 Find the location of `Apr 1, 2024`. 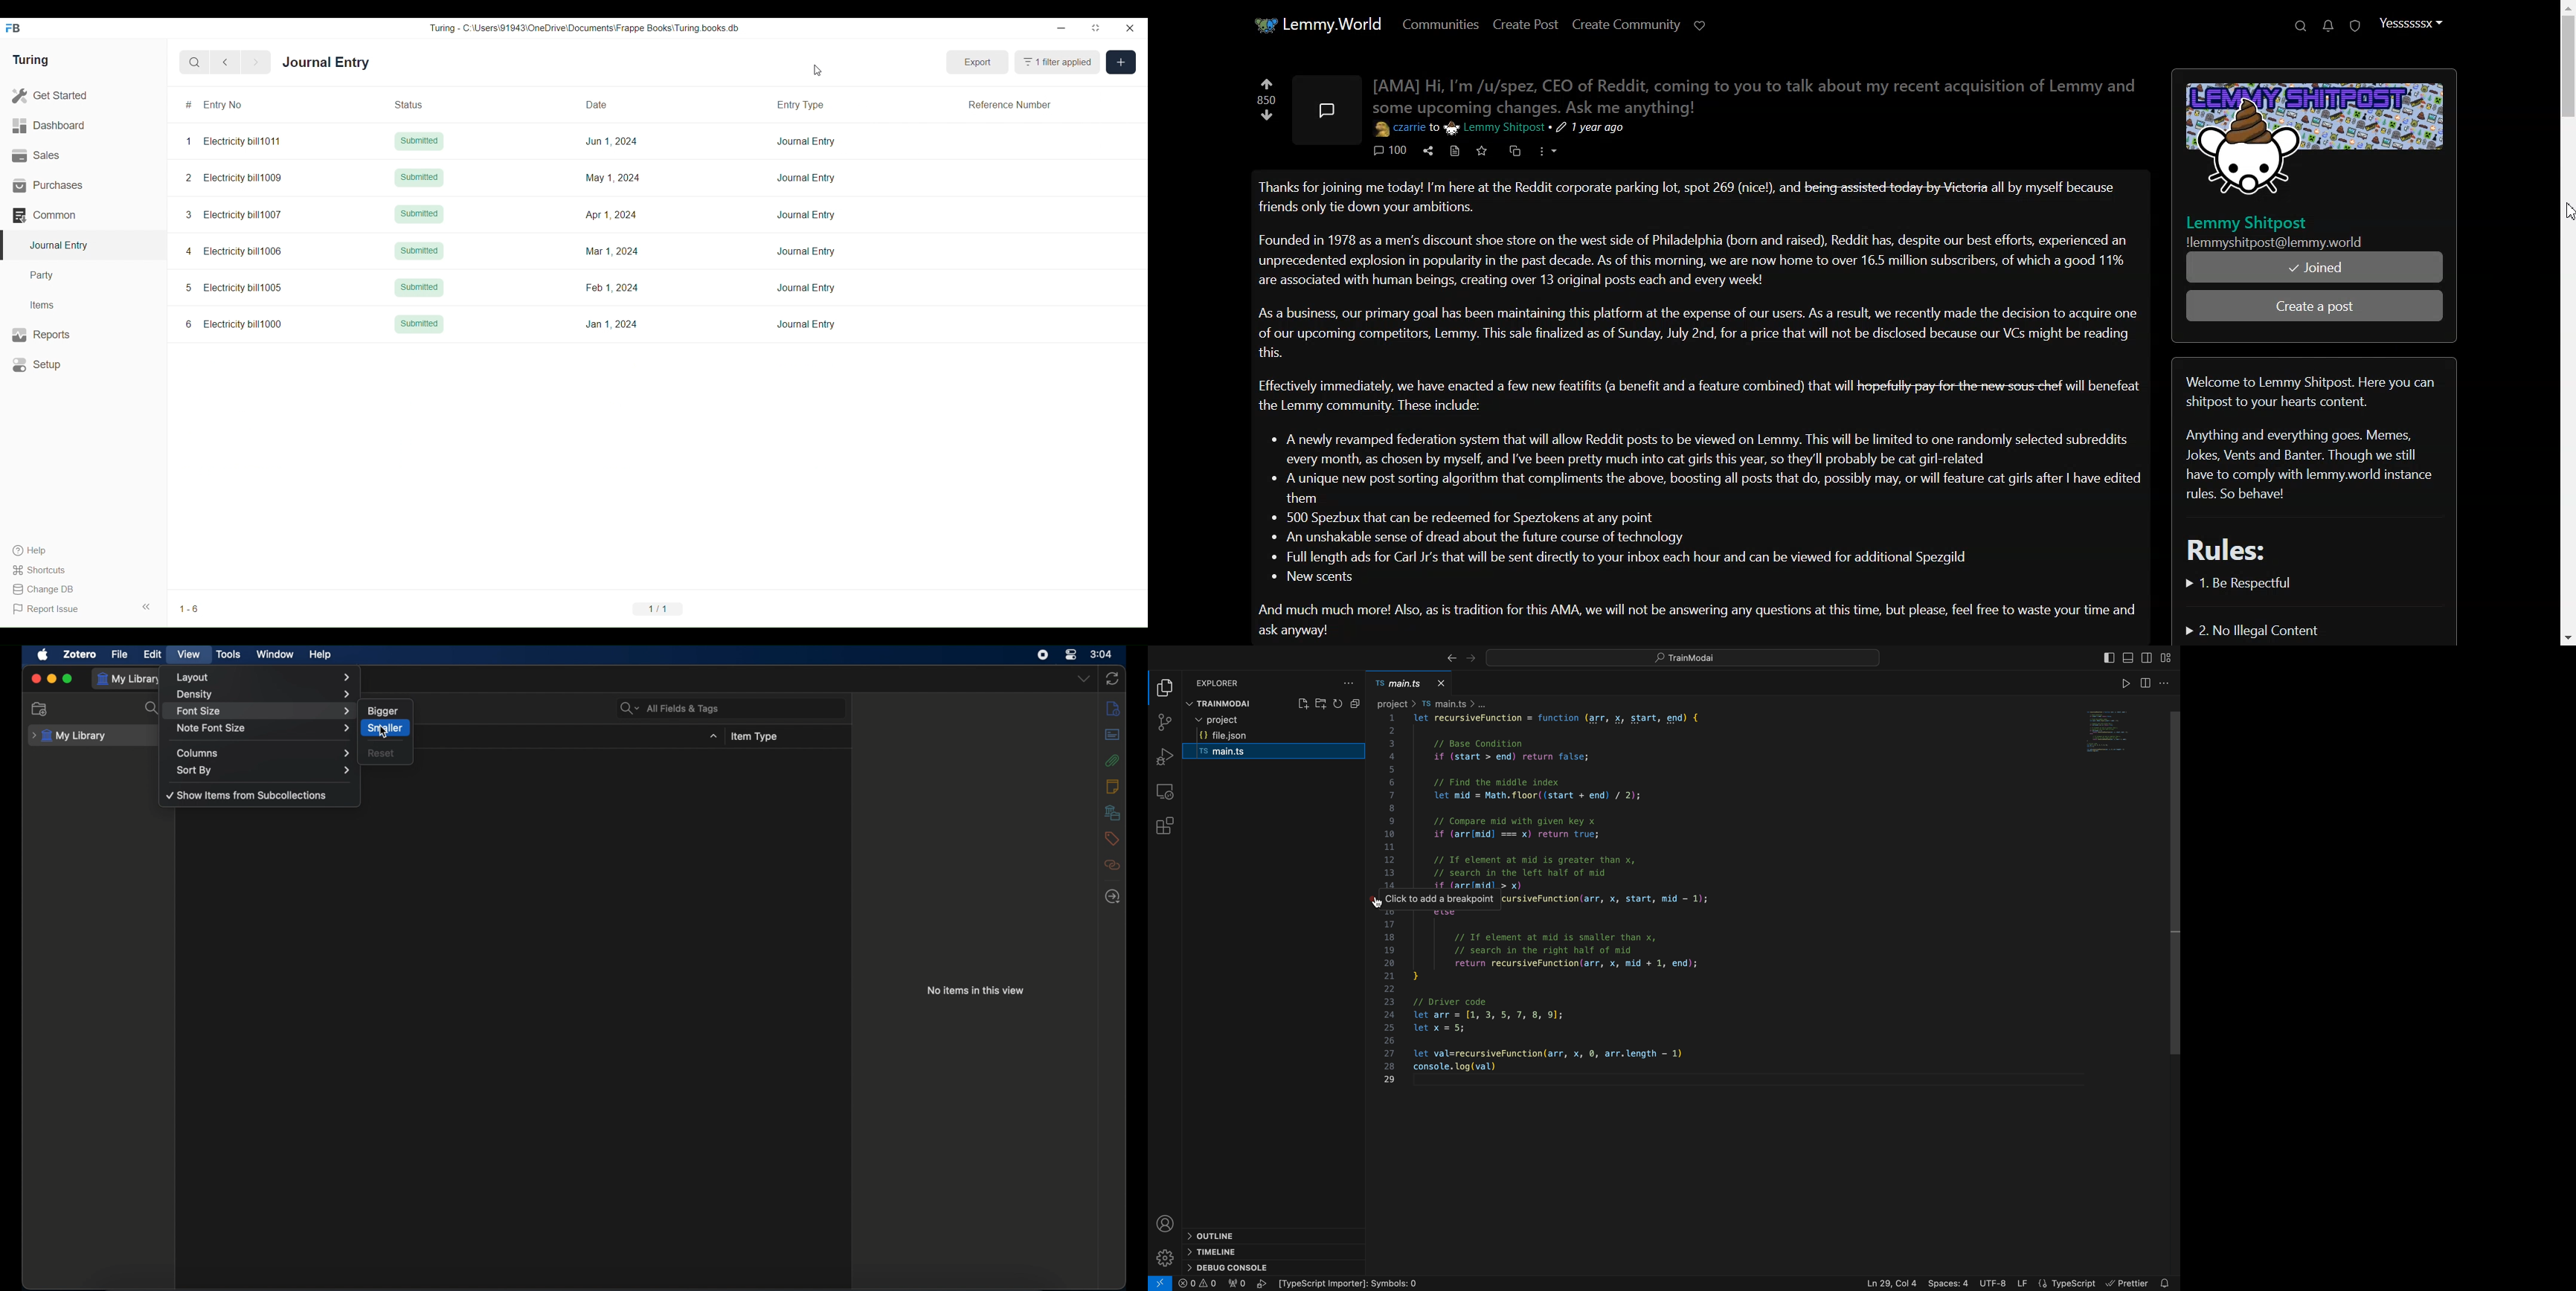

Apr 1, 2024 is located at coordinates (612, 214).